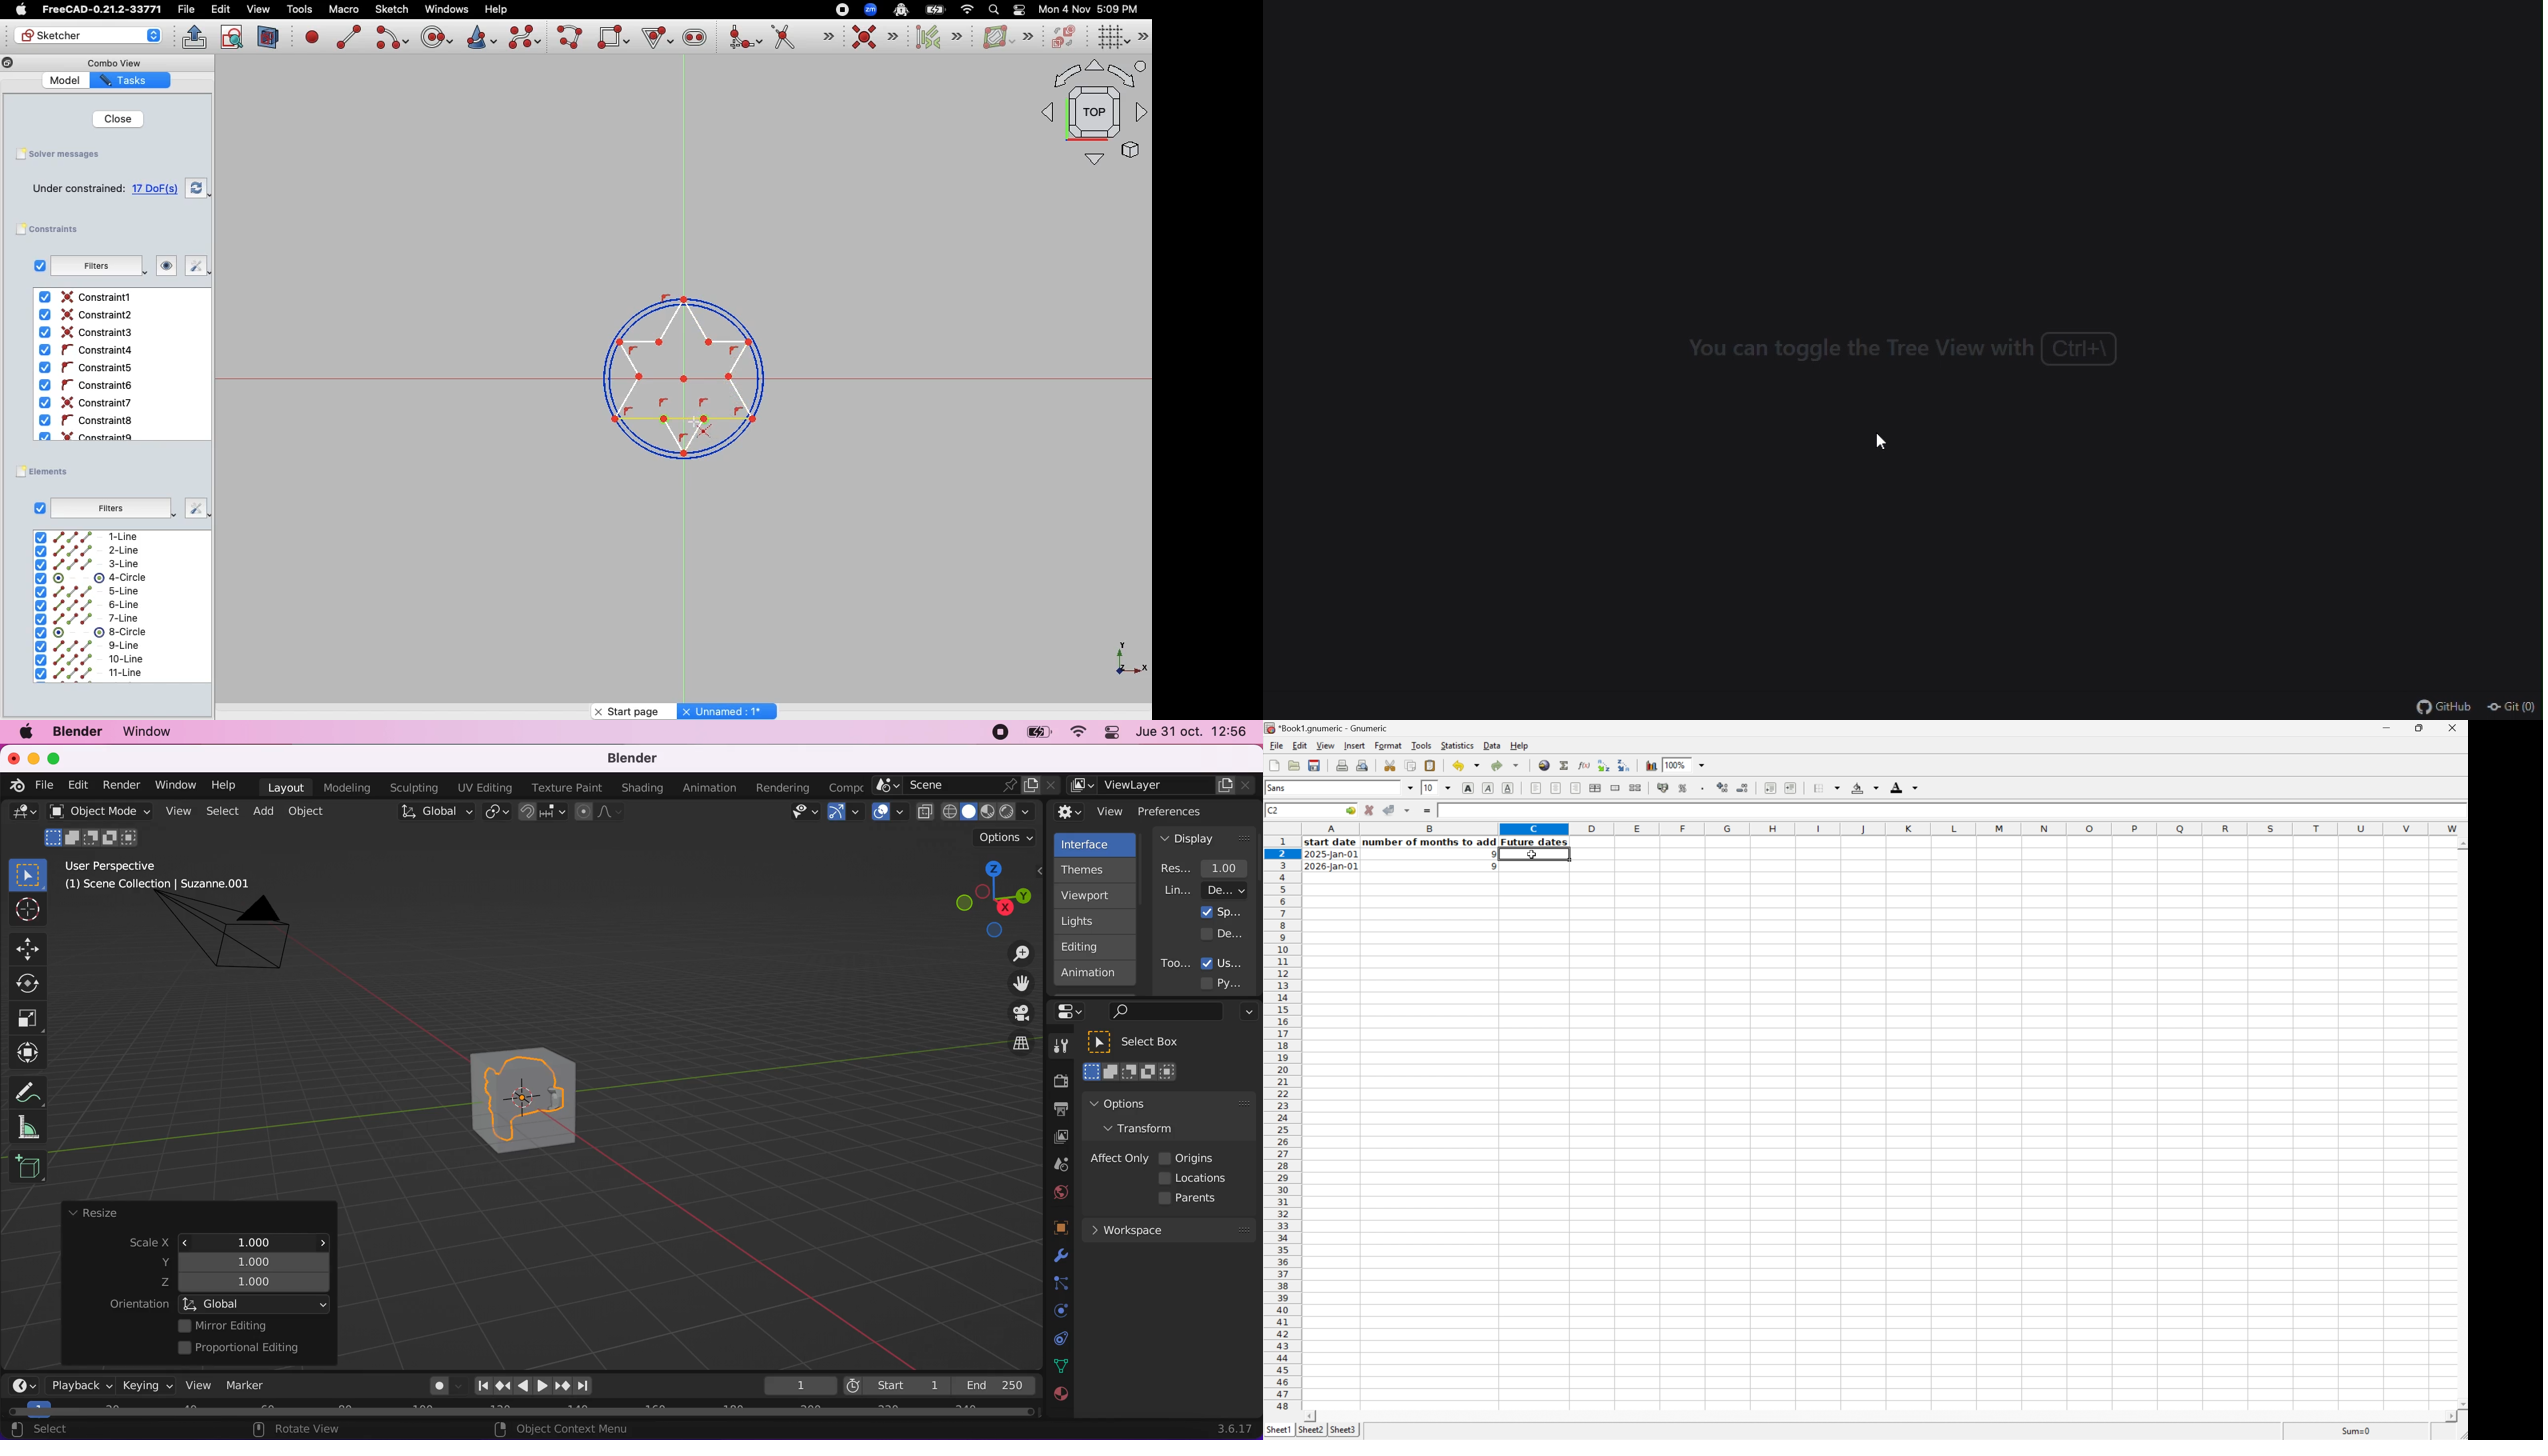 Image resolution: width=2548 pixels, height=1456 pixels. I want to click on view, so click(258, 9).